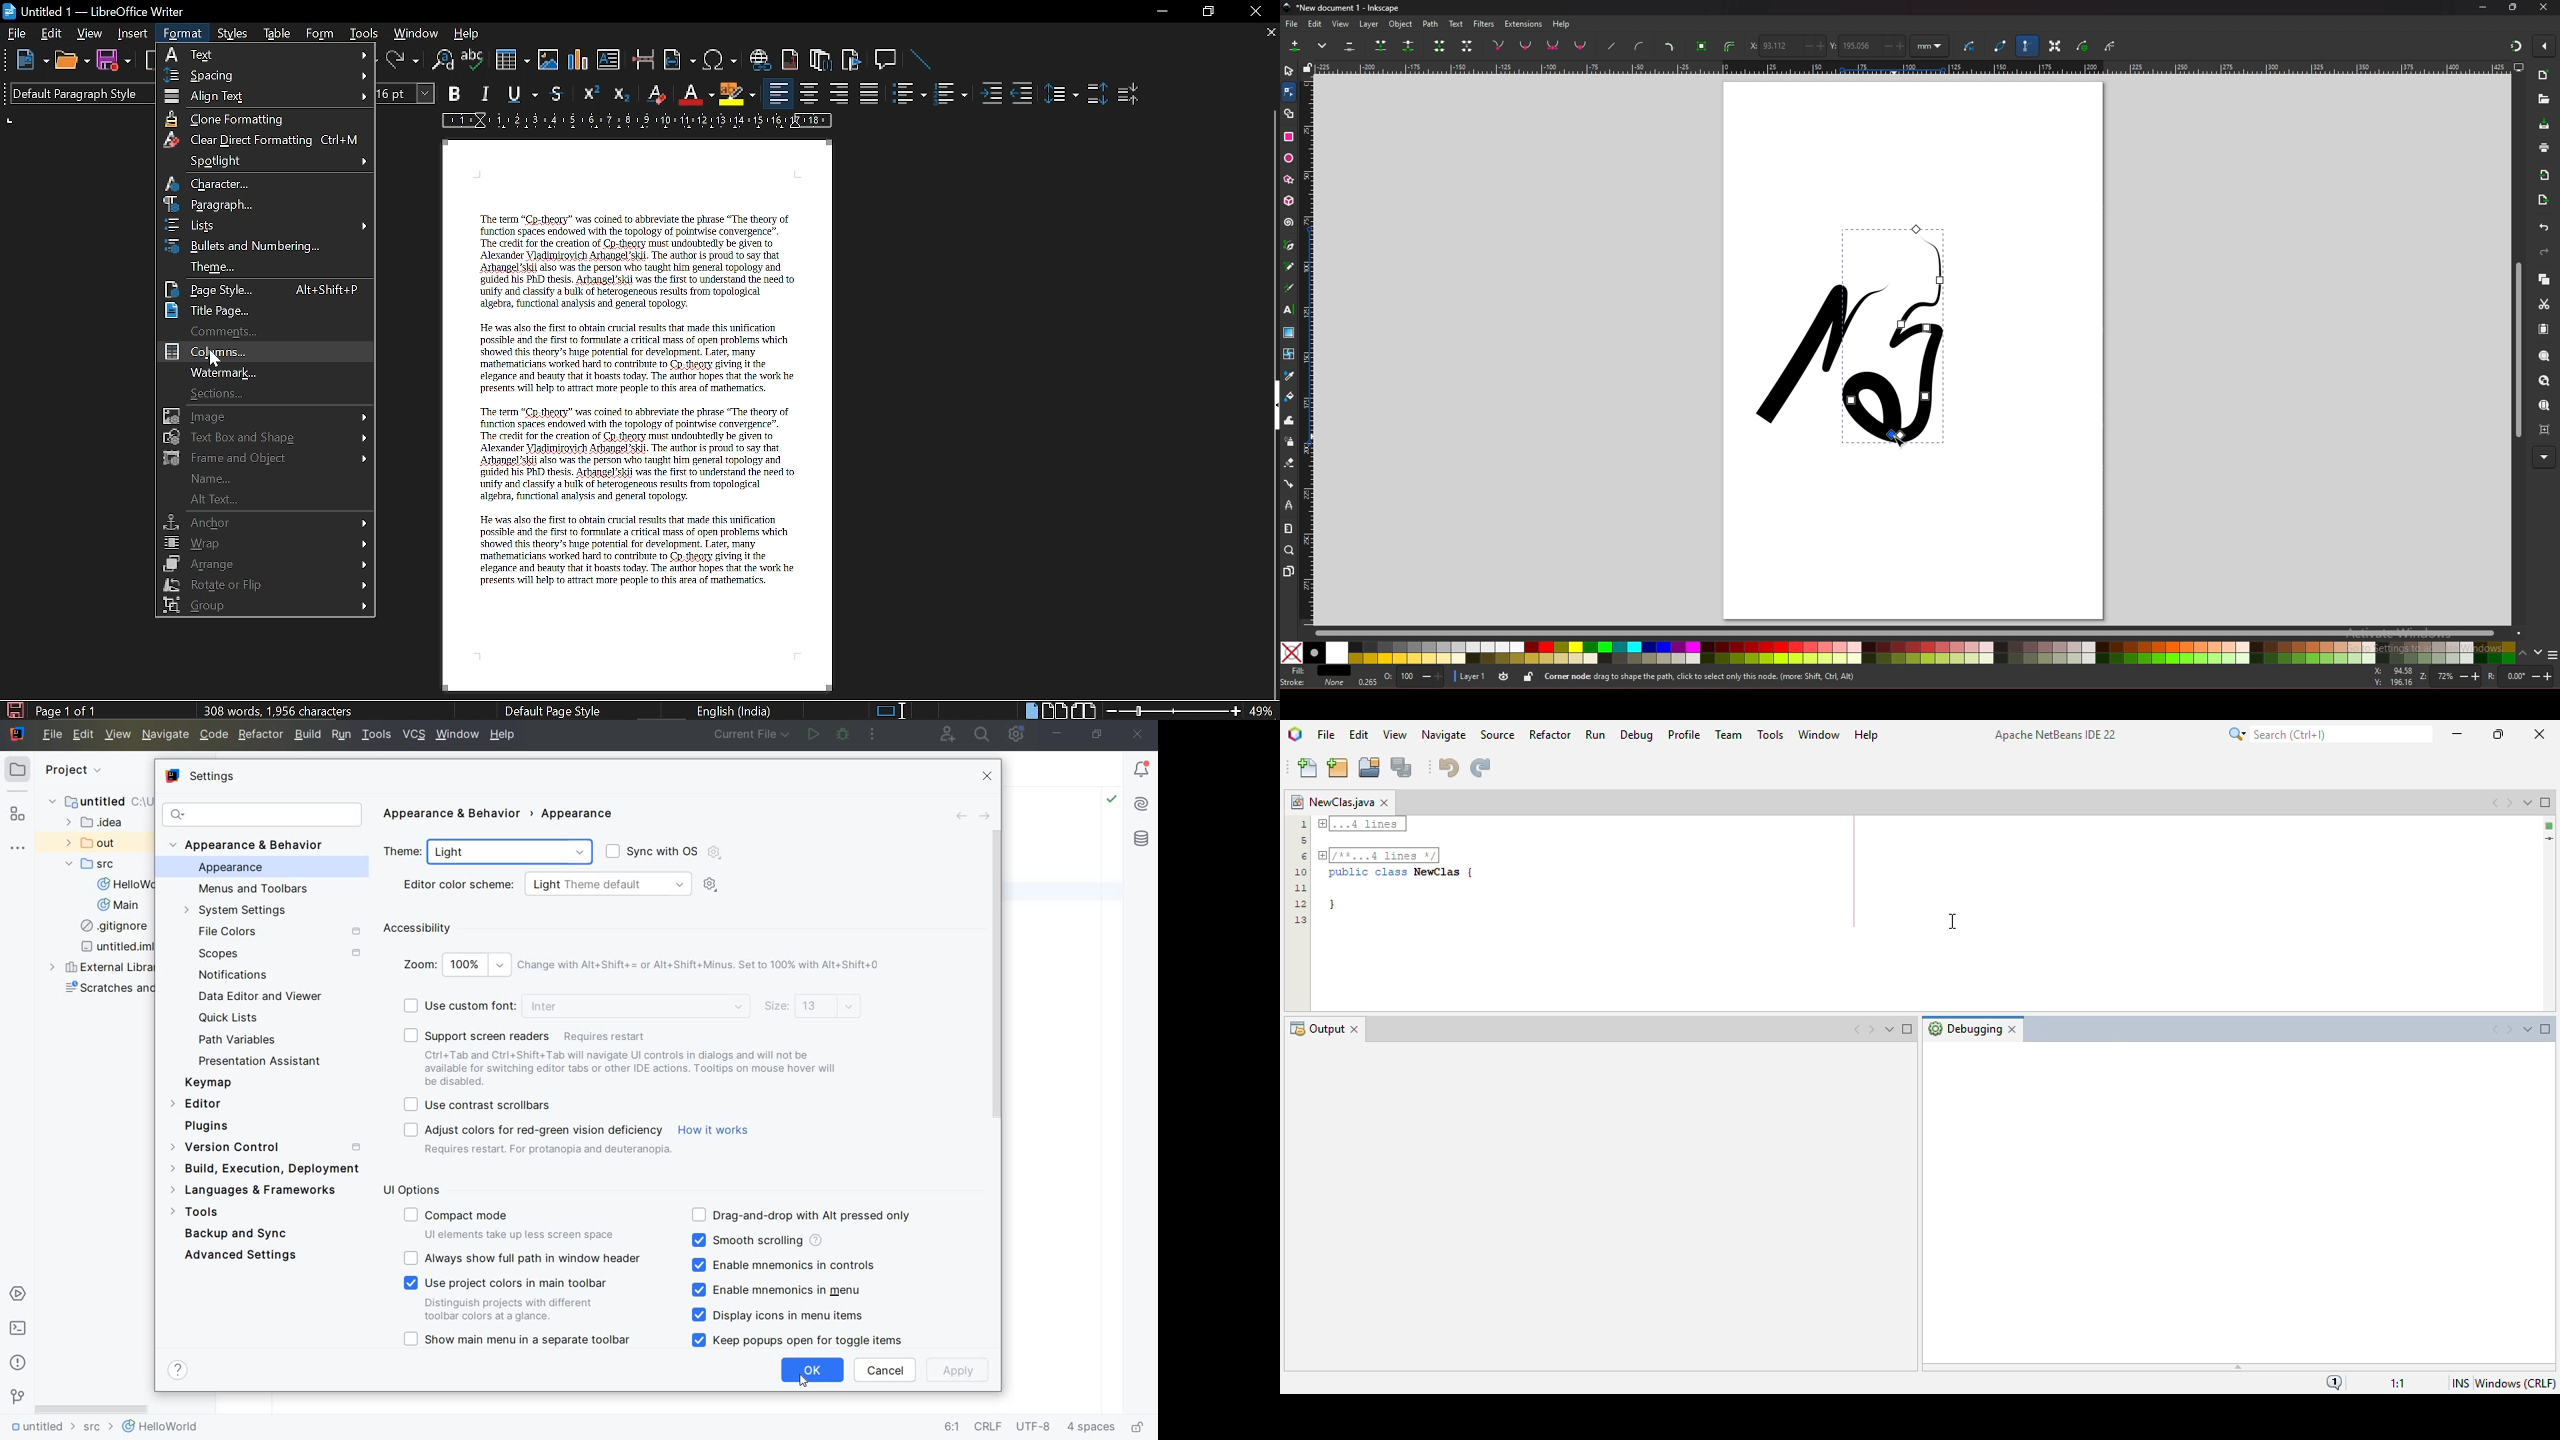 This screenshot has height=1456, width=2576. Describe the element at coordinates (1191, 710) in the screenshot. I see `change zoom` at that location.